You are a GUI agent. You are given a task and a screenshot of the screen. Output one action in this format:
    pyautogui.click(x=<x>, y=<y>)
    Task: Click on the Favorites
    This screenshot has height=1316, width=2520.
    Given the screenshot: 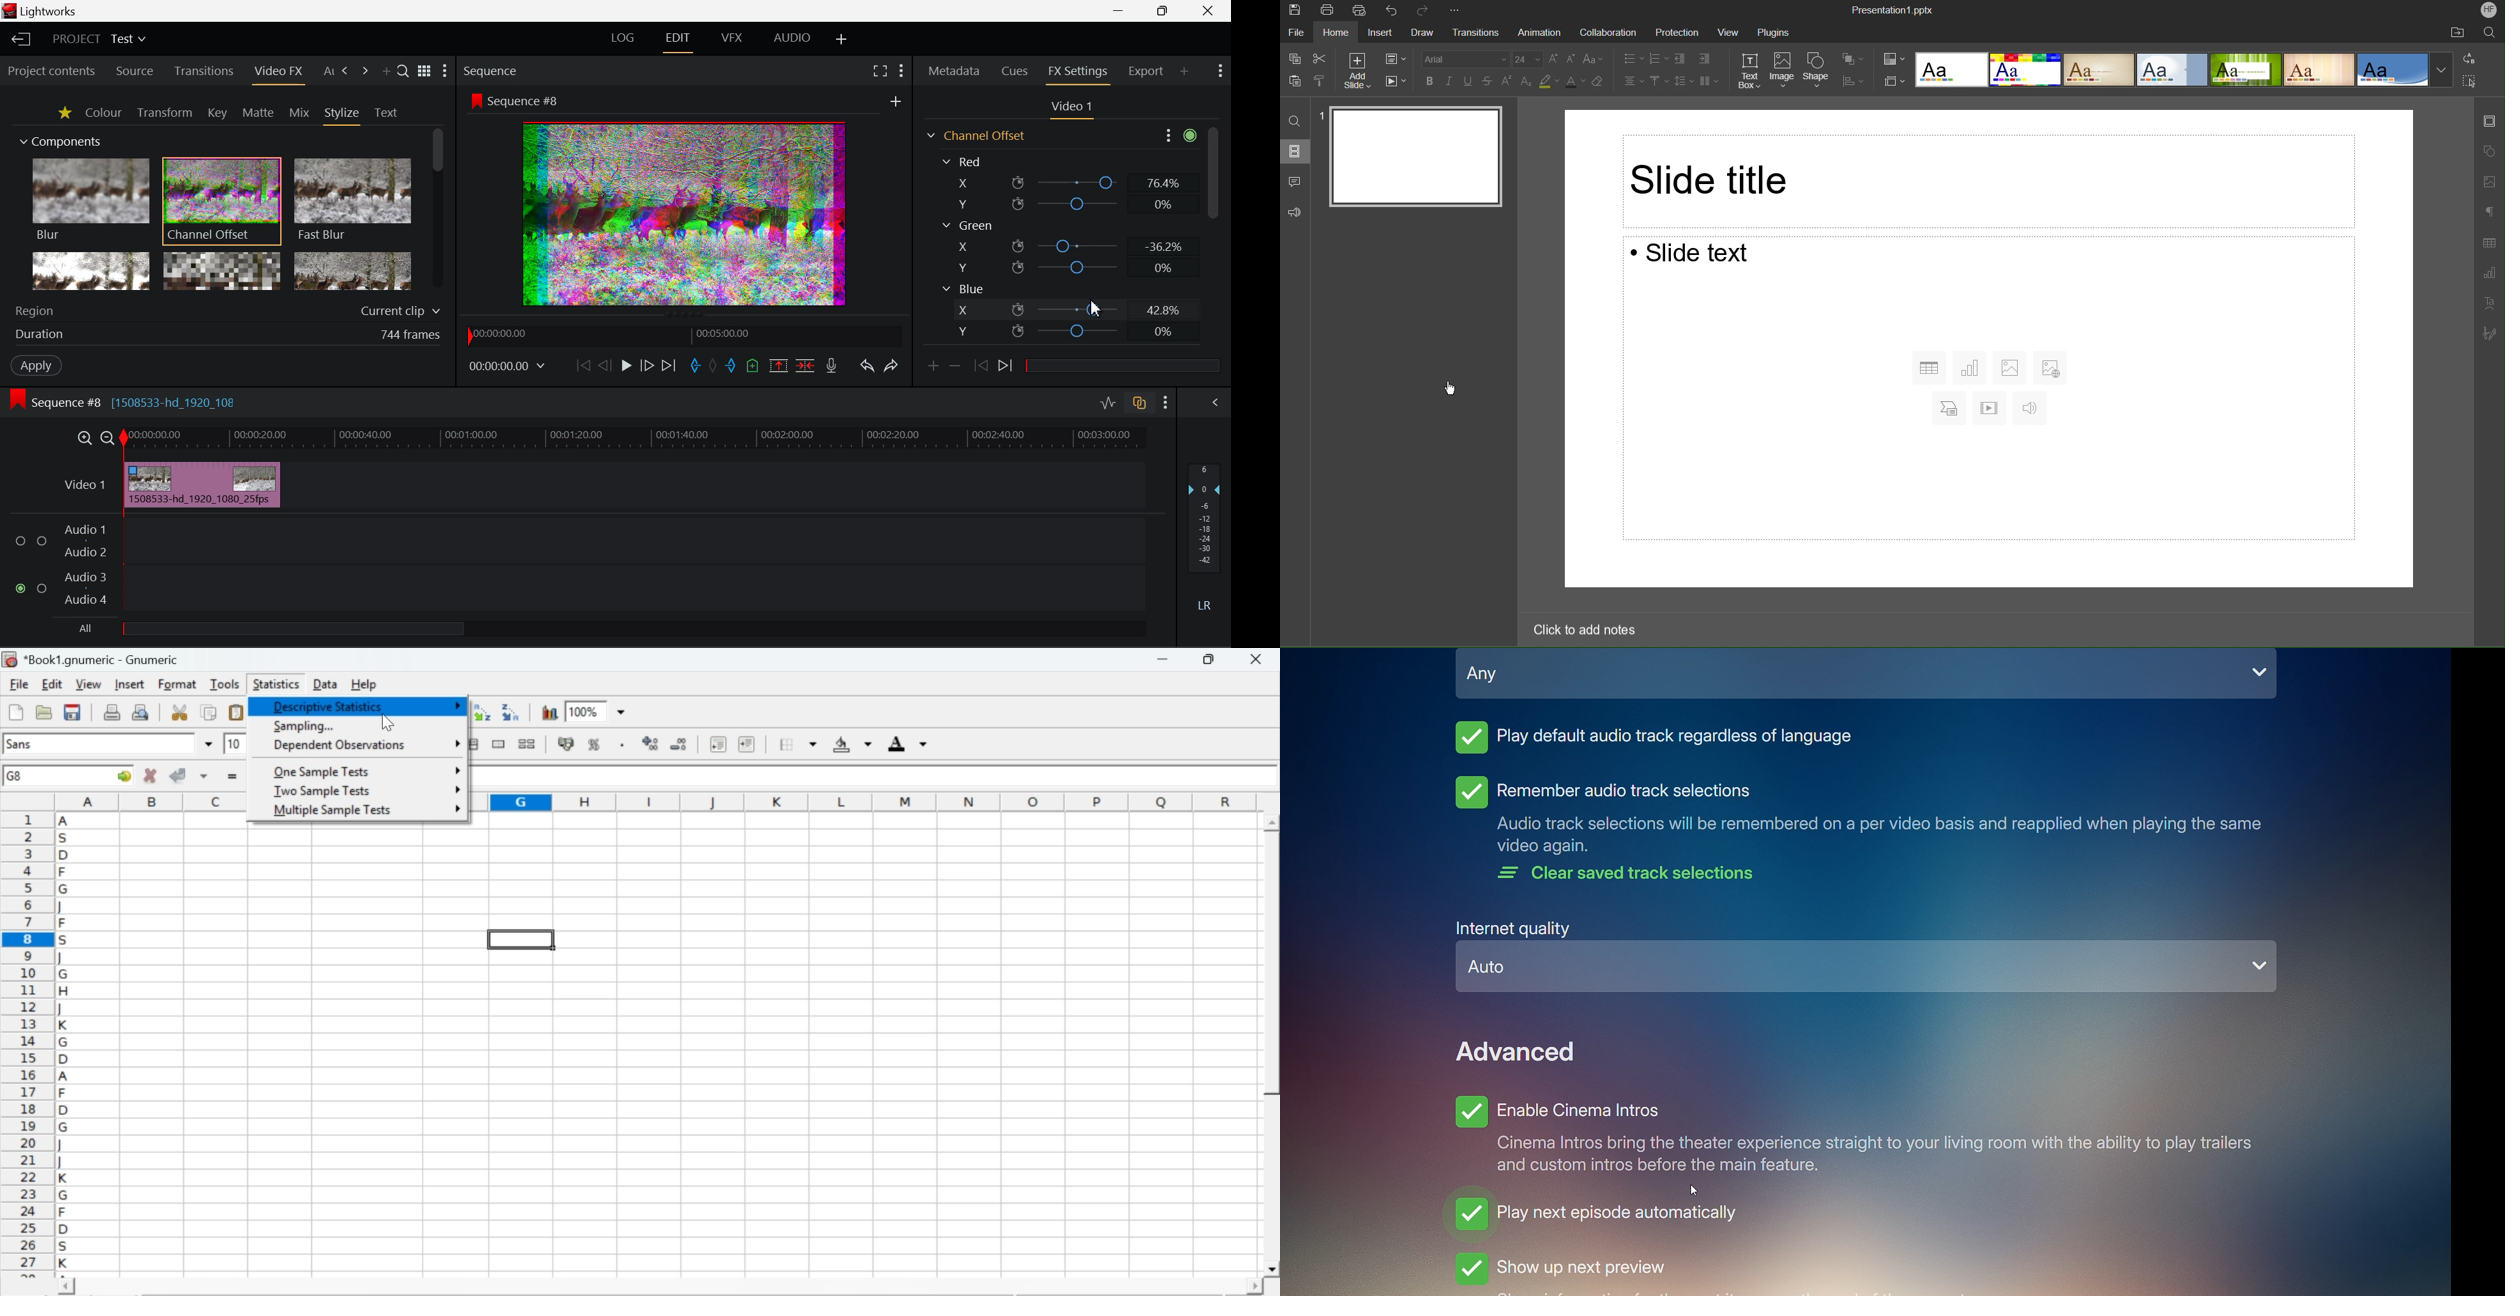 What is the action you would take?
    pyautogui.click(x=64, y=114)
    